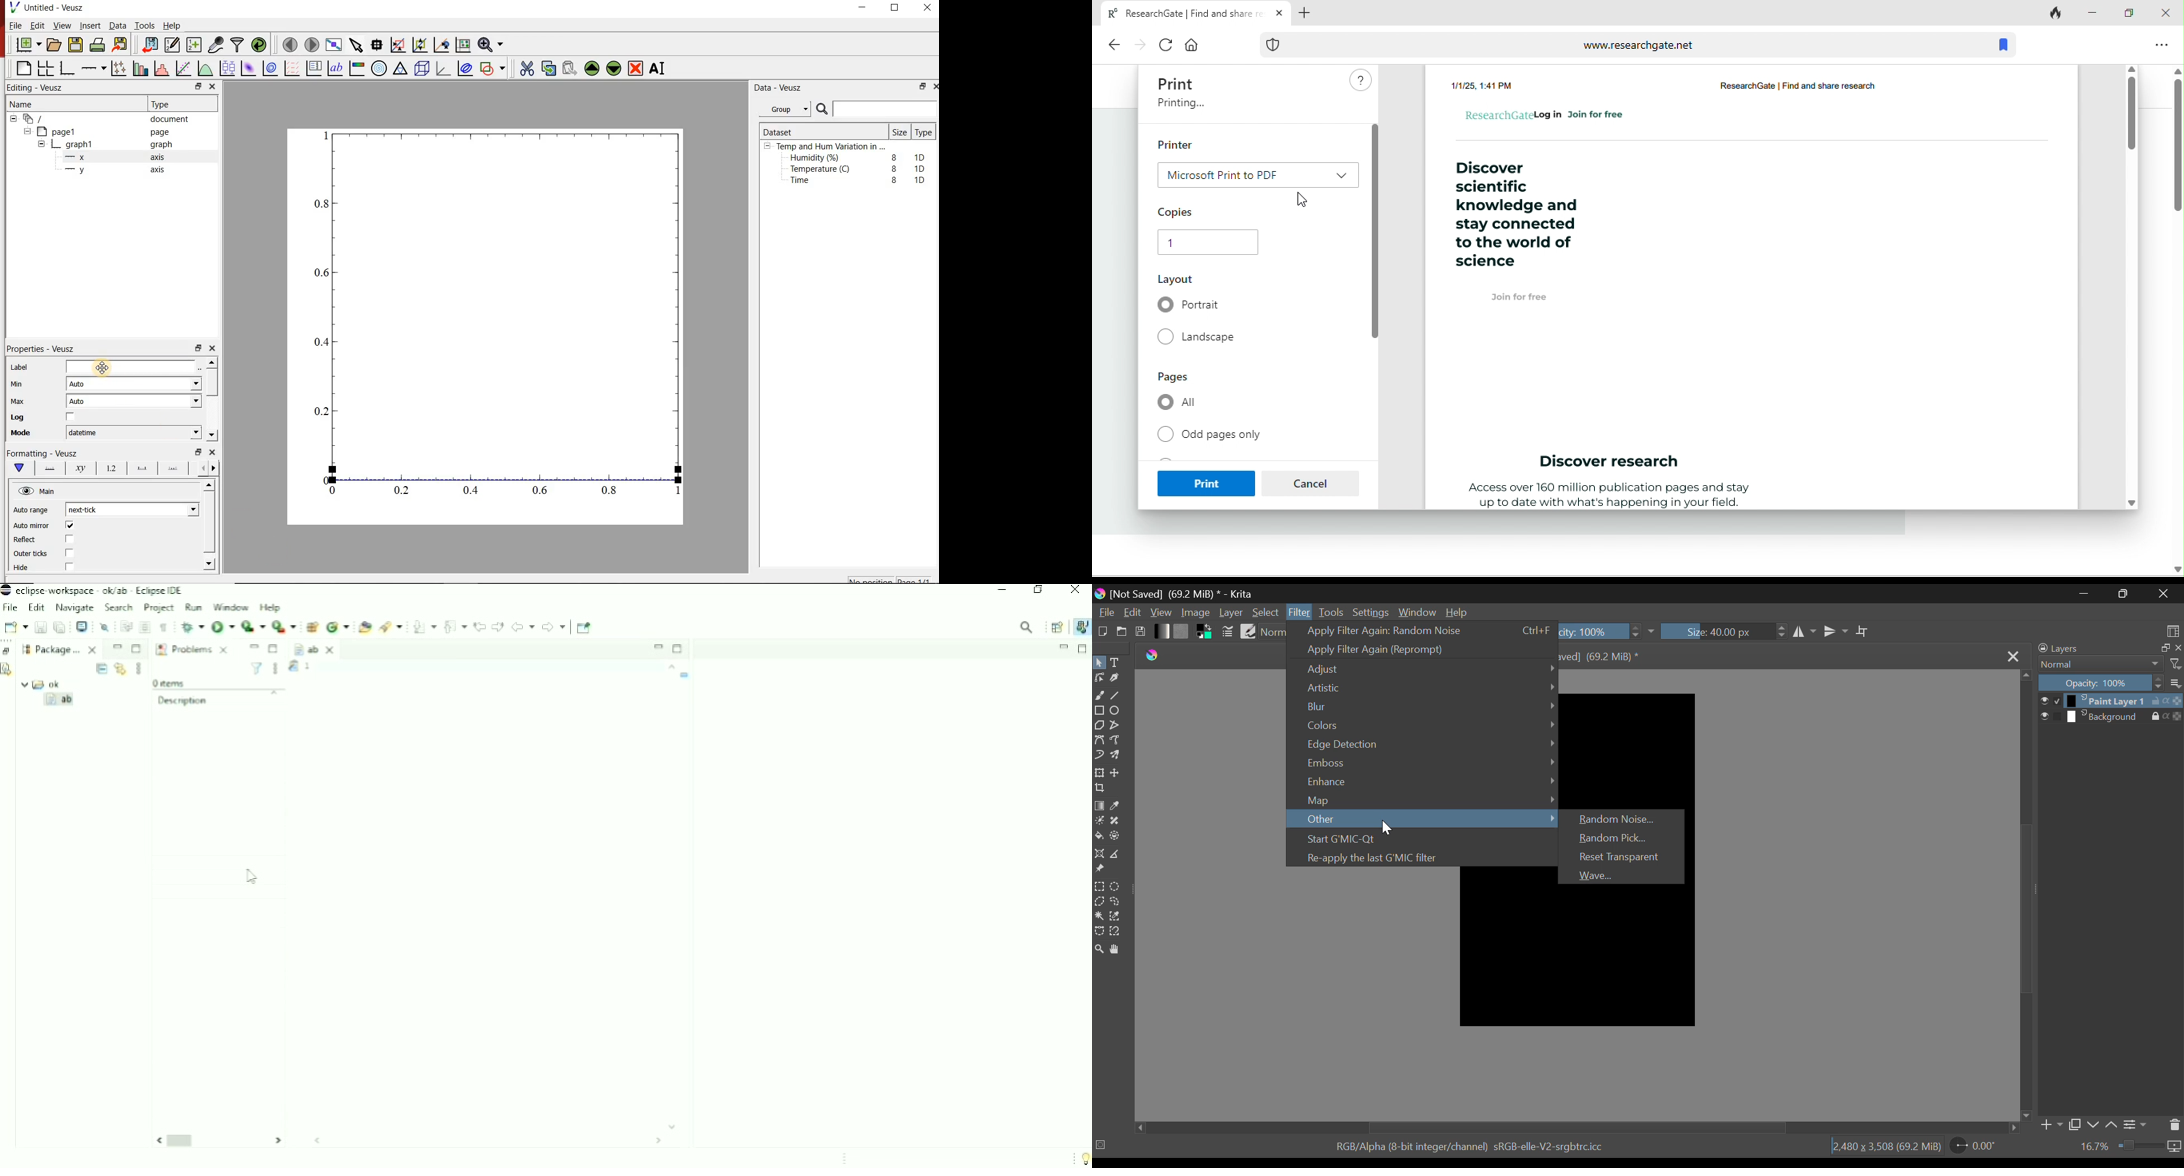 This screenshot has width=2184, height=1176. I want to click on Polyline, so click(1116, 725).